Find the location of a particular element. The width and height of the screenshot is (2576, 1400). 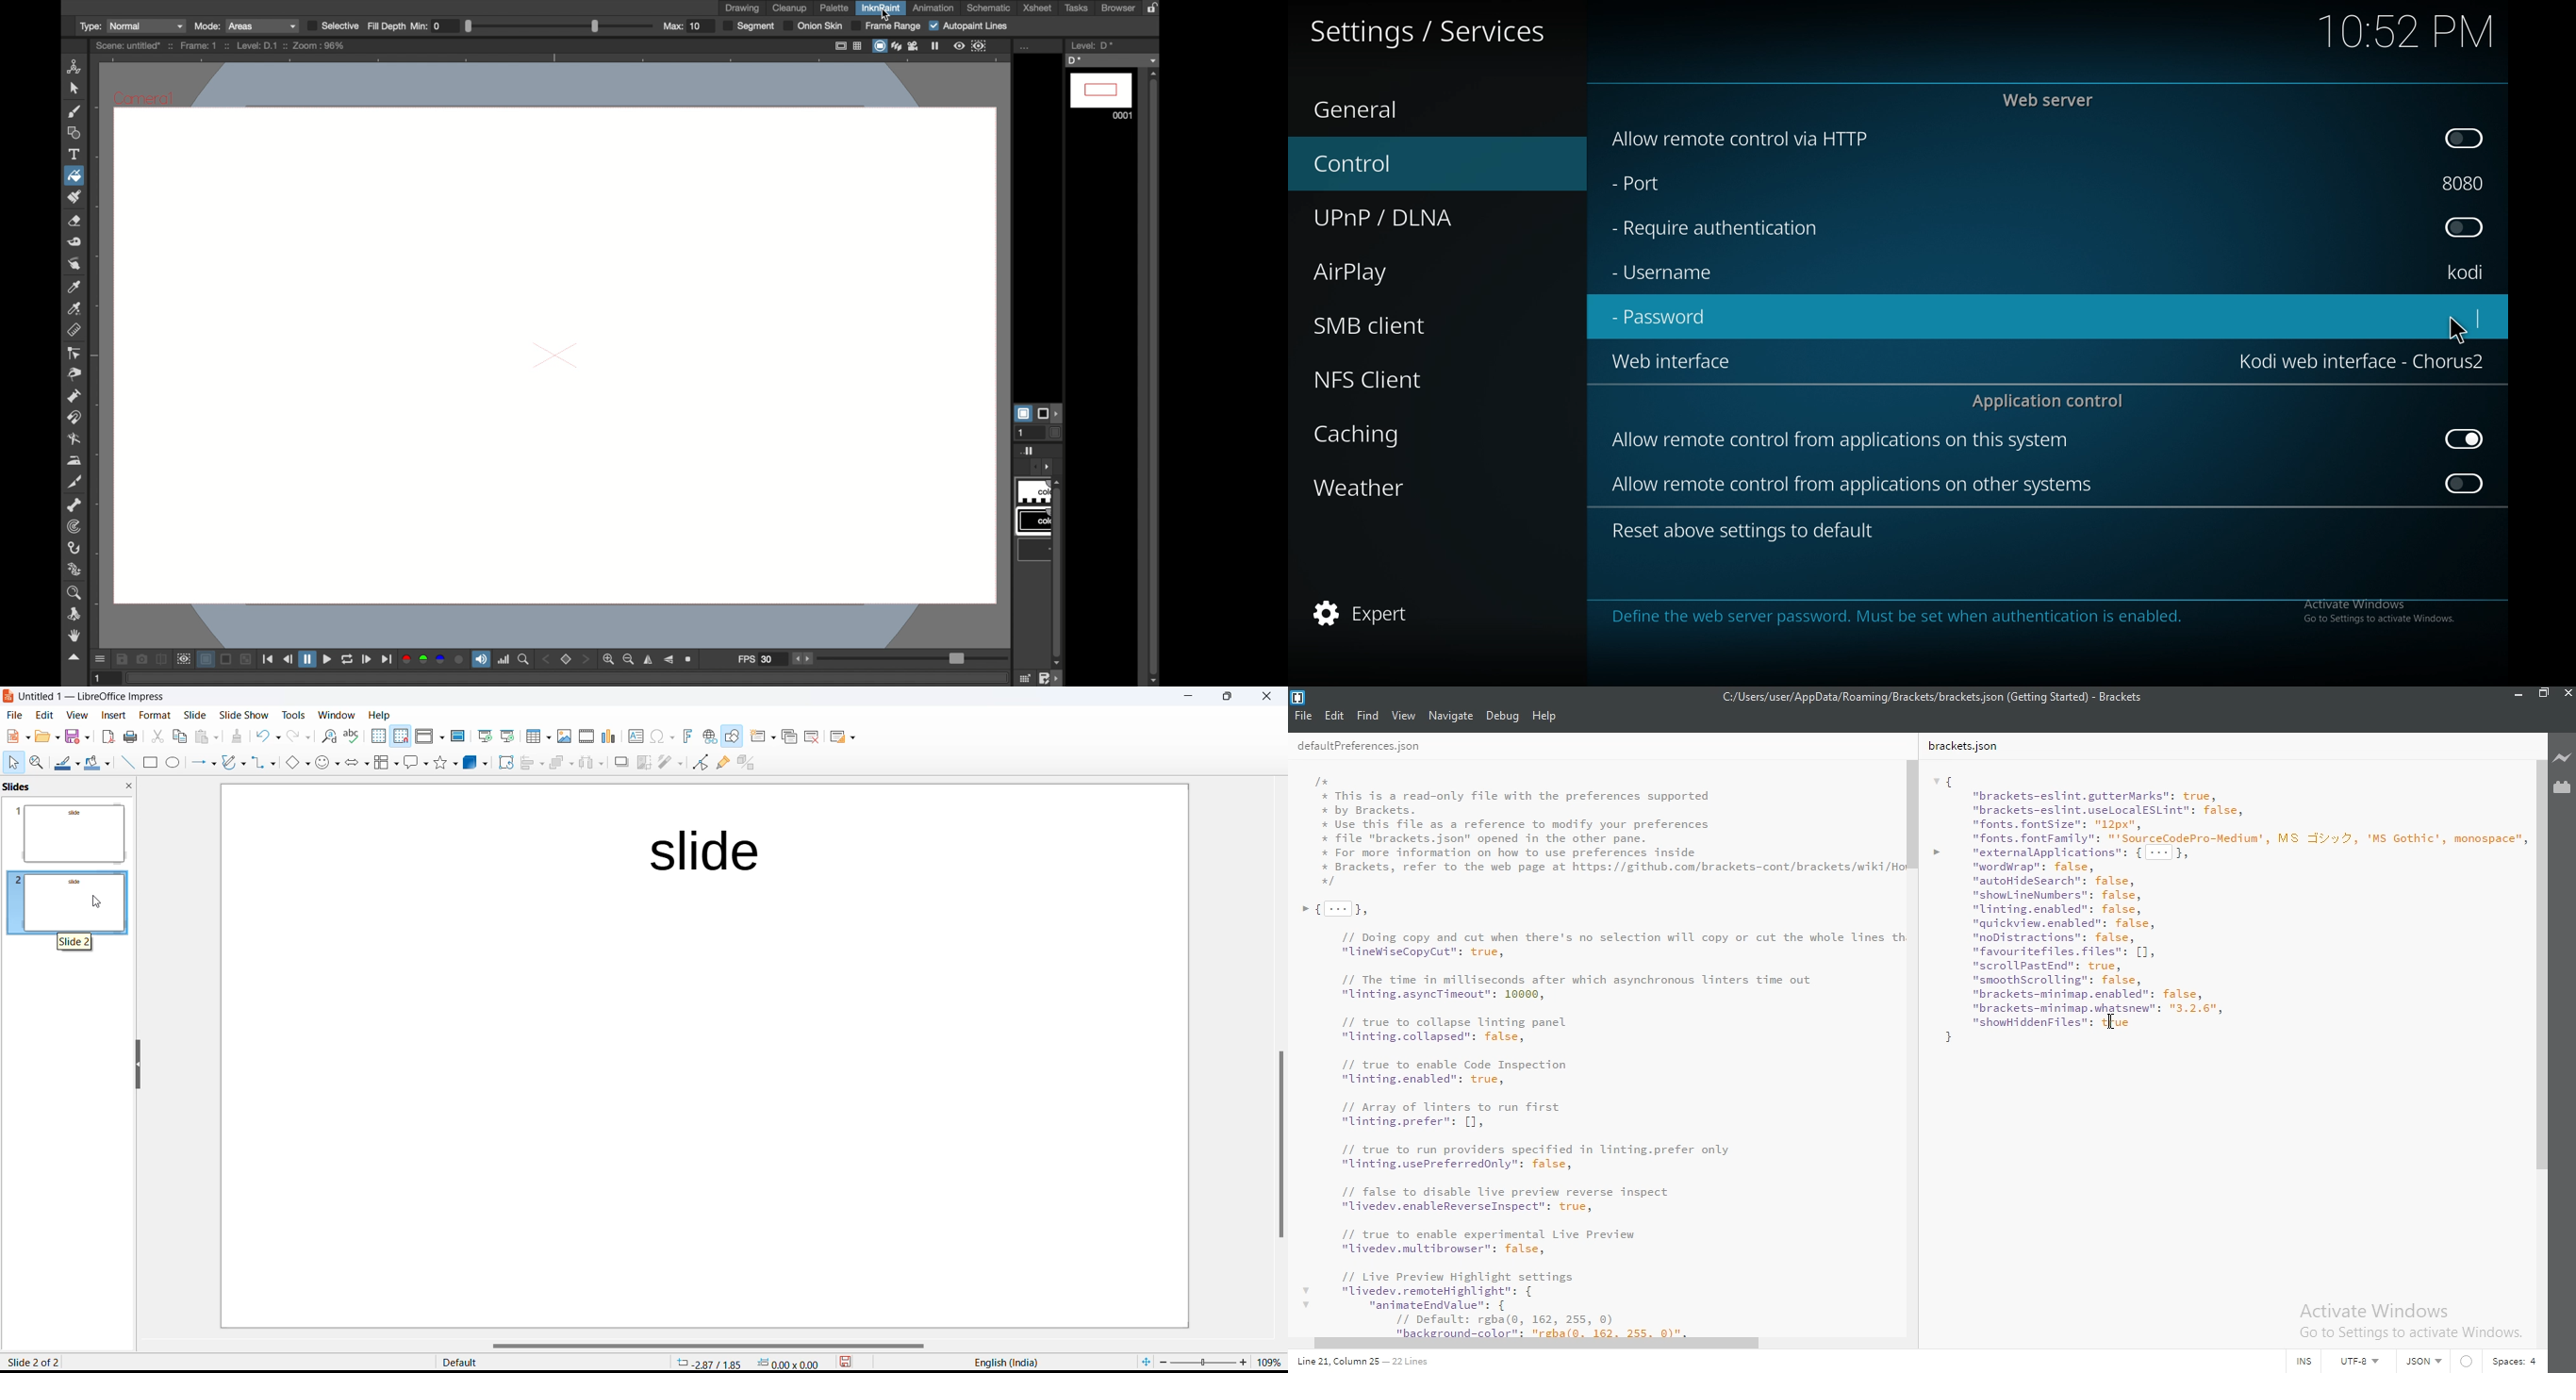

UTF-8 is located at coordinates (2365, 1361).